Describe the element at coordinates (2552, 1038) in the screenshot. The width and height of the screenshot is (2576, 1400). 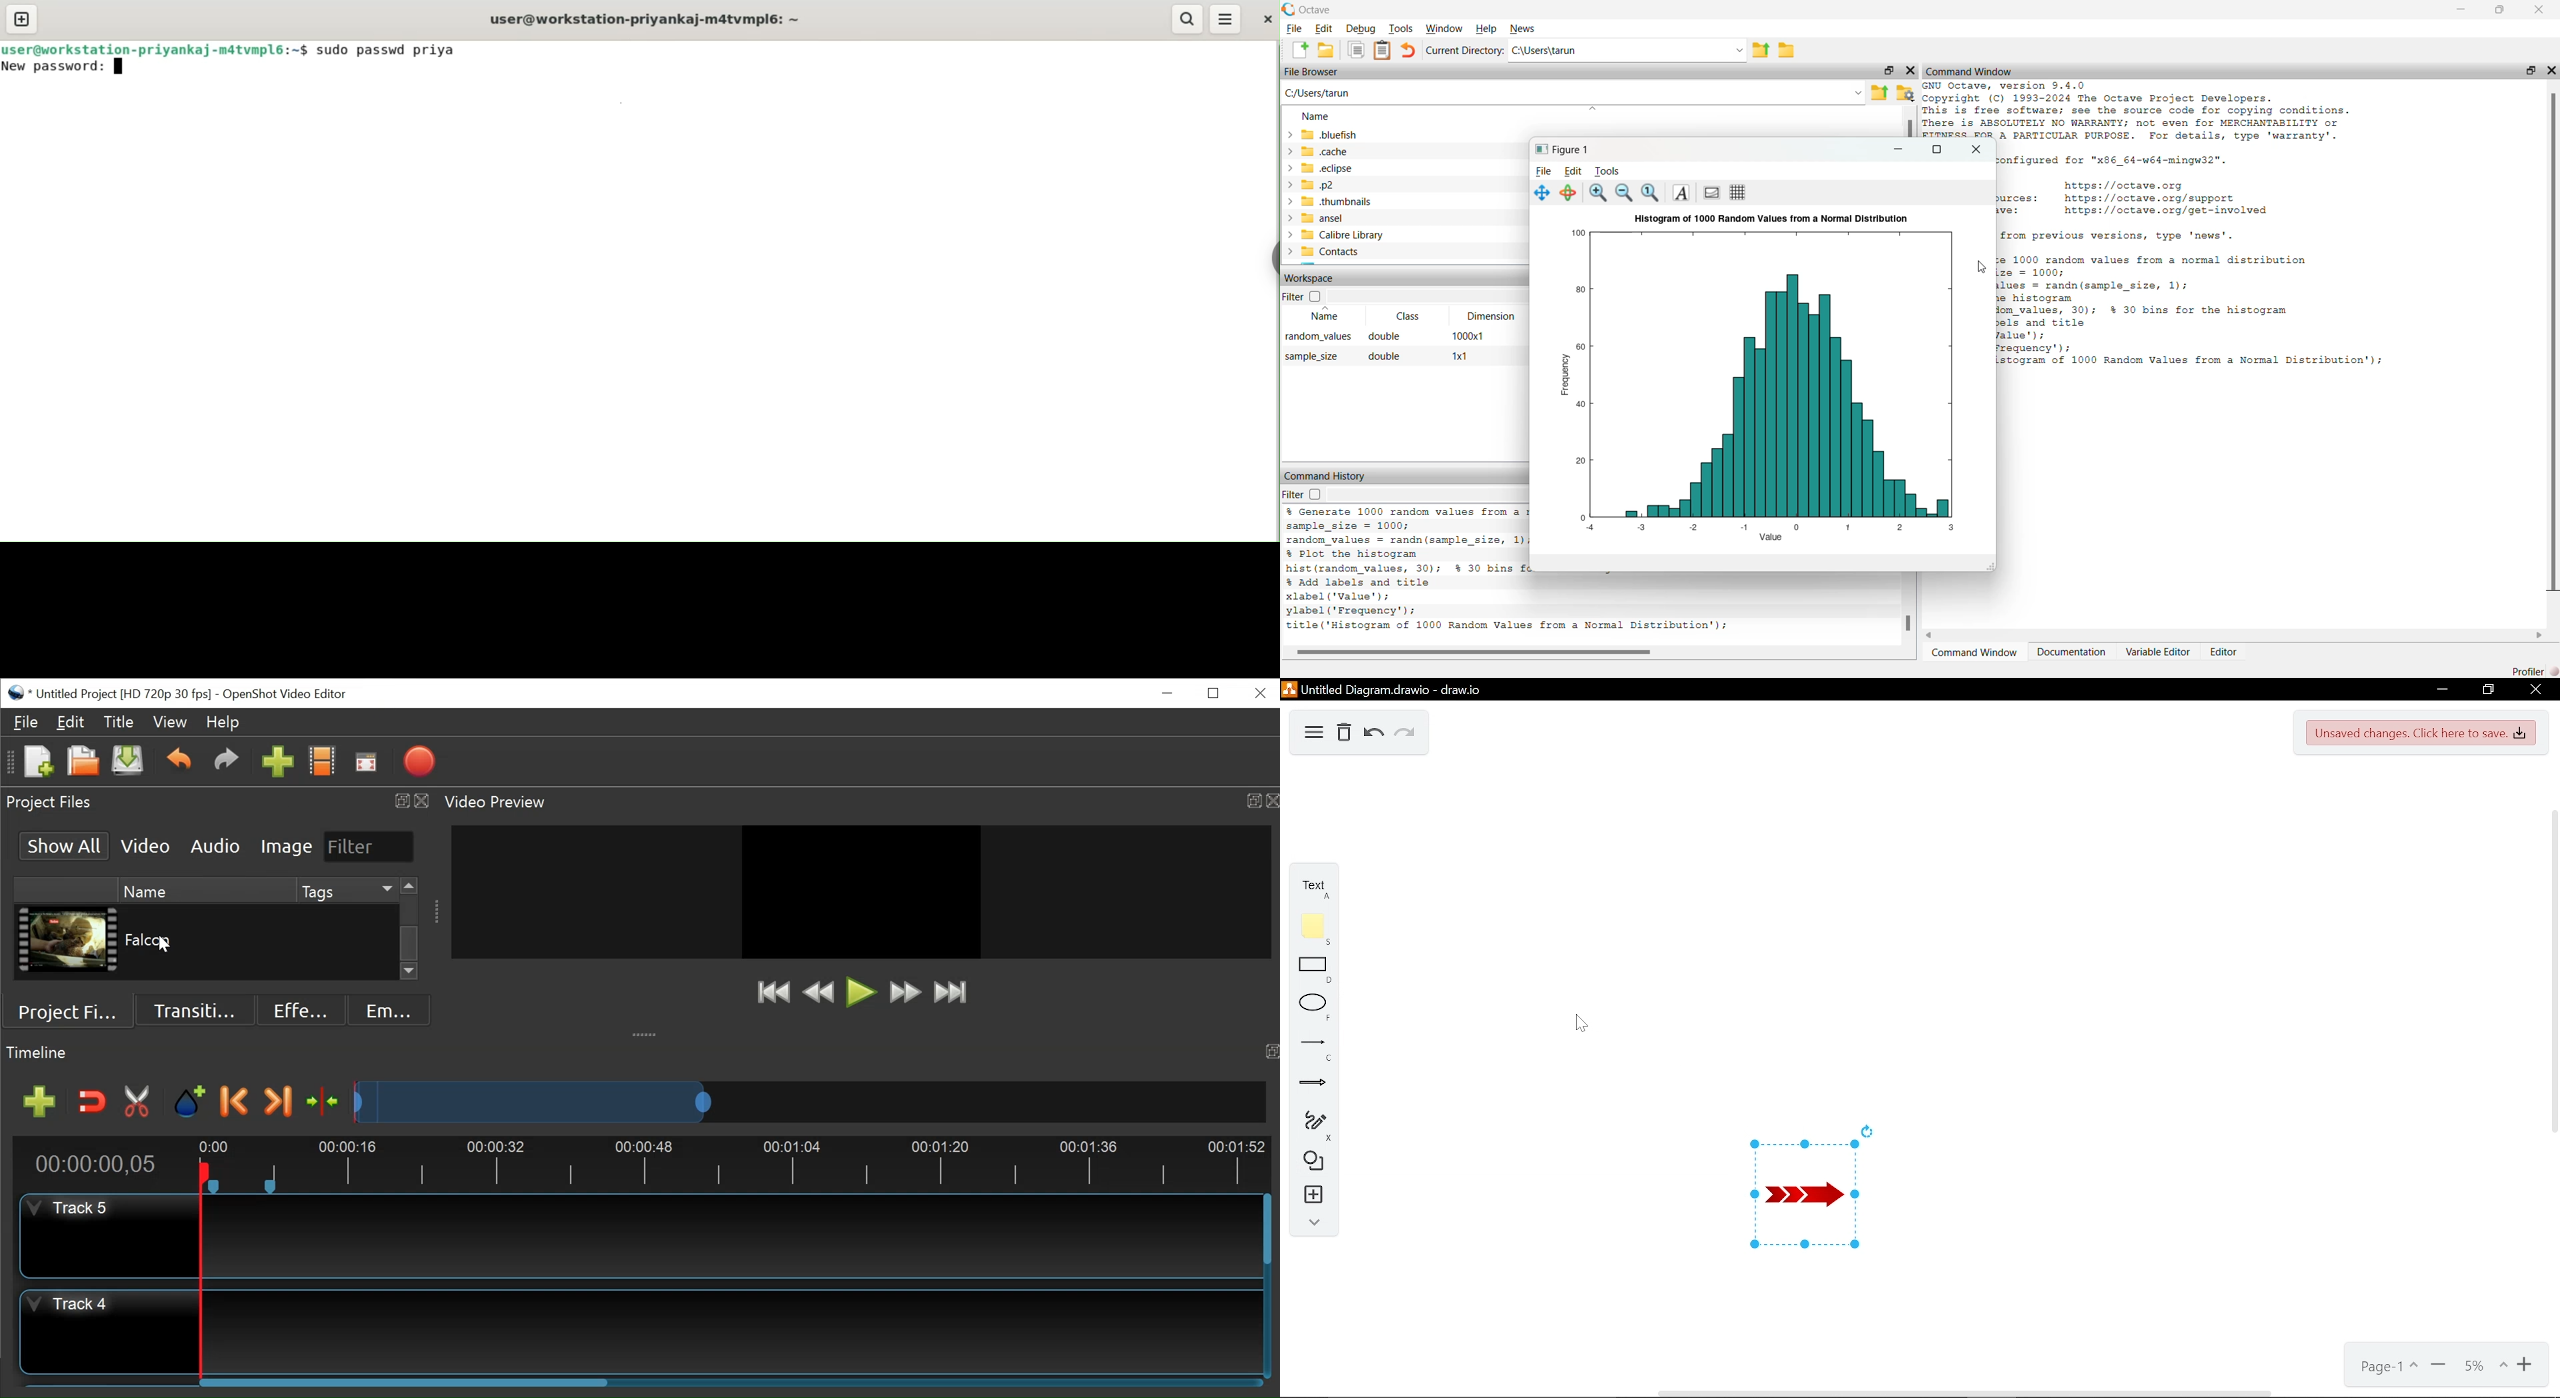
I see `Vertical scrollbar` at that location.